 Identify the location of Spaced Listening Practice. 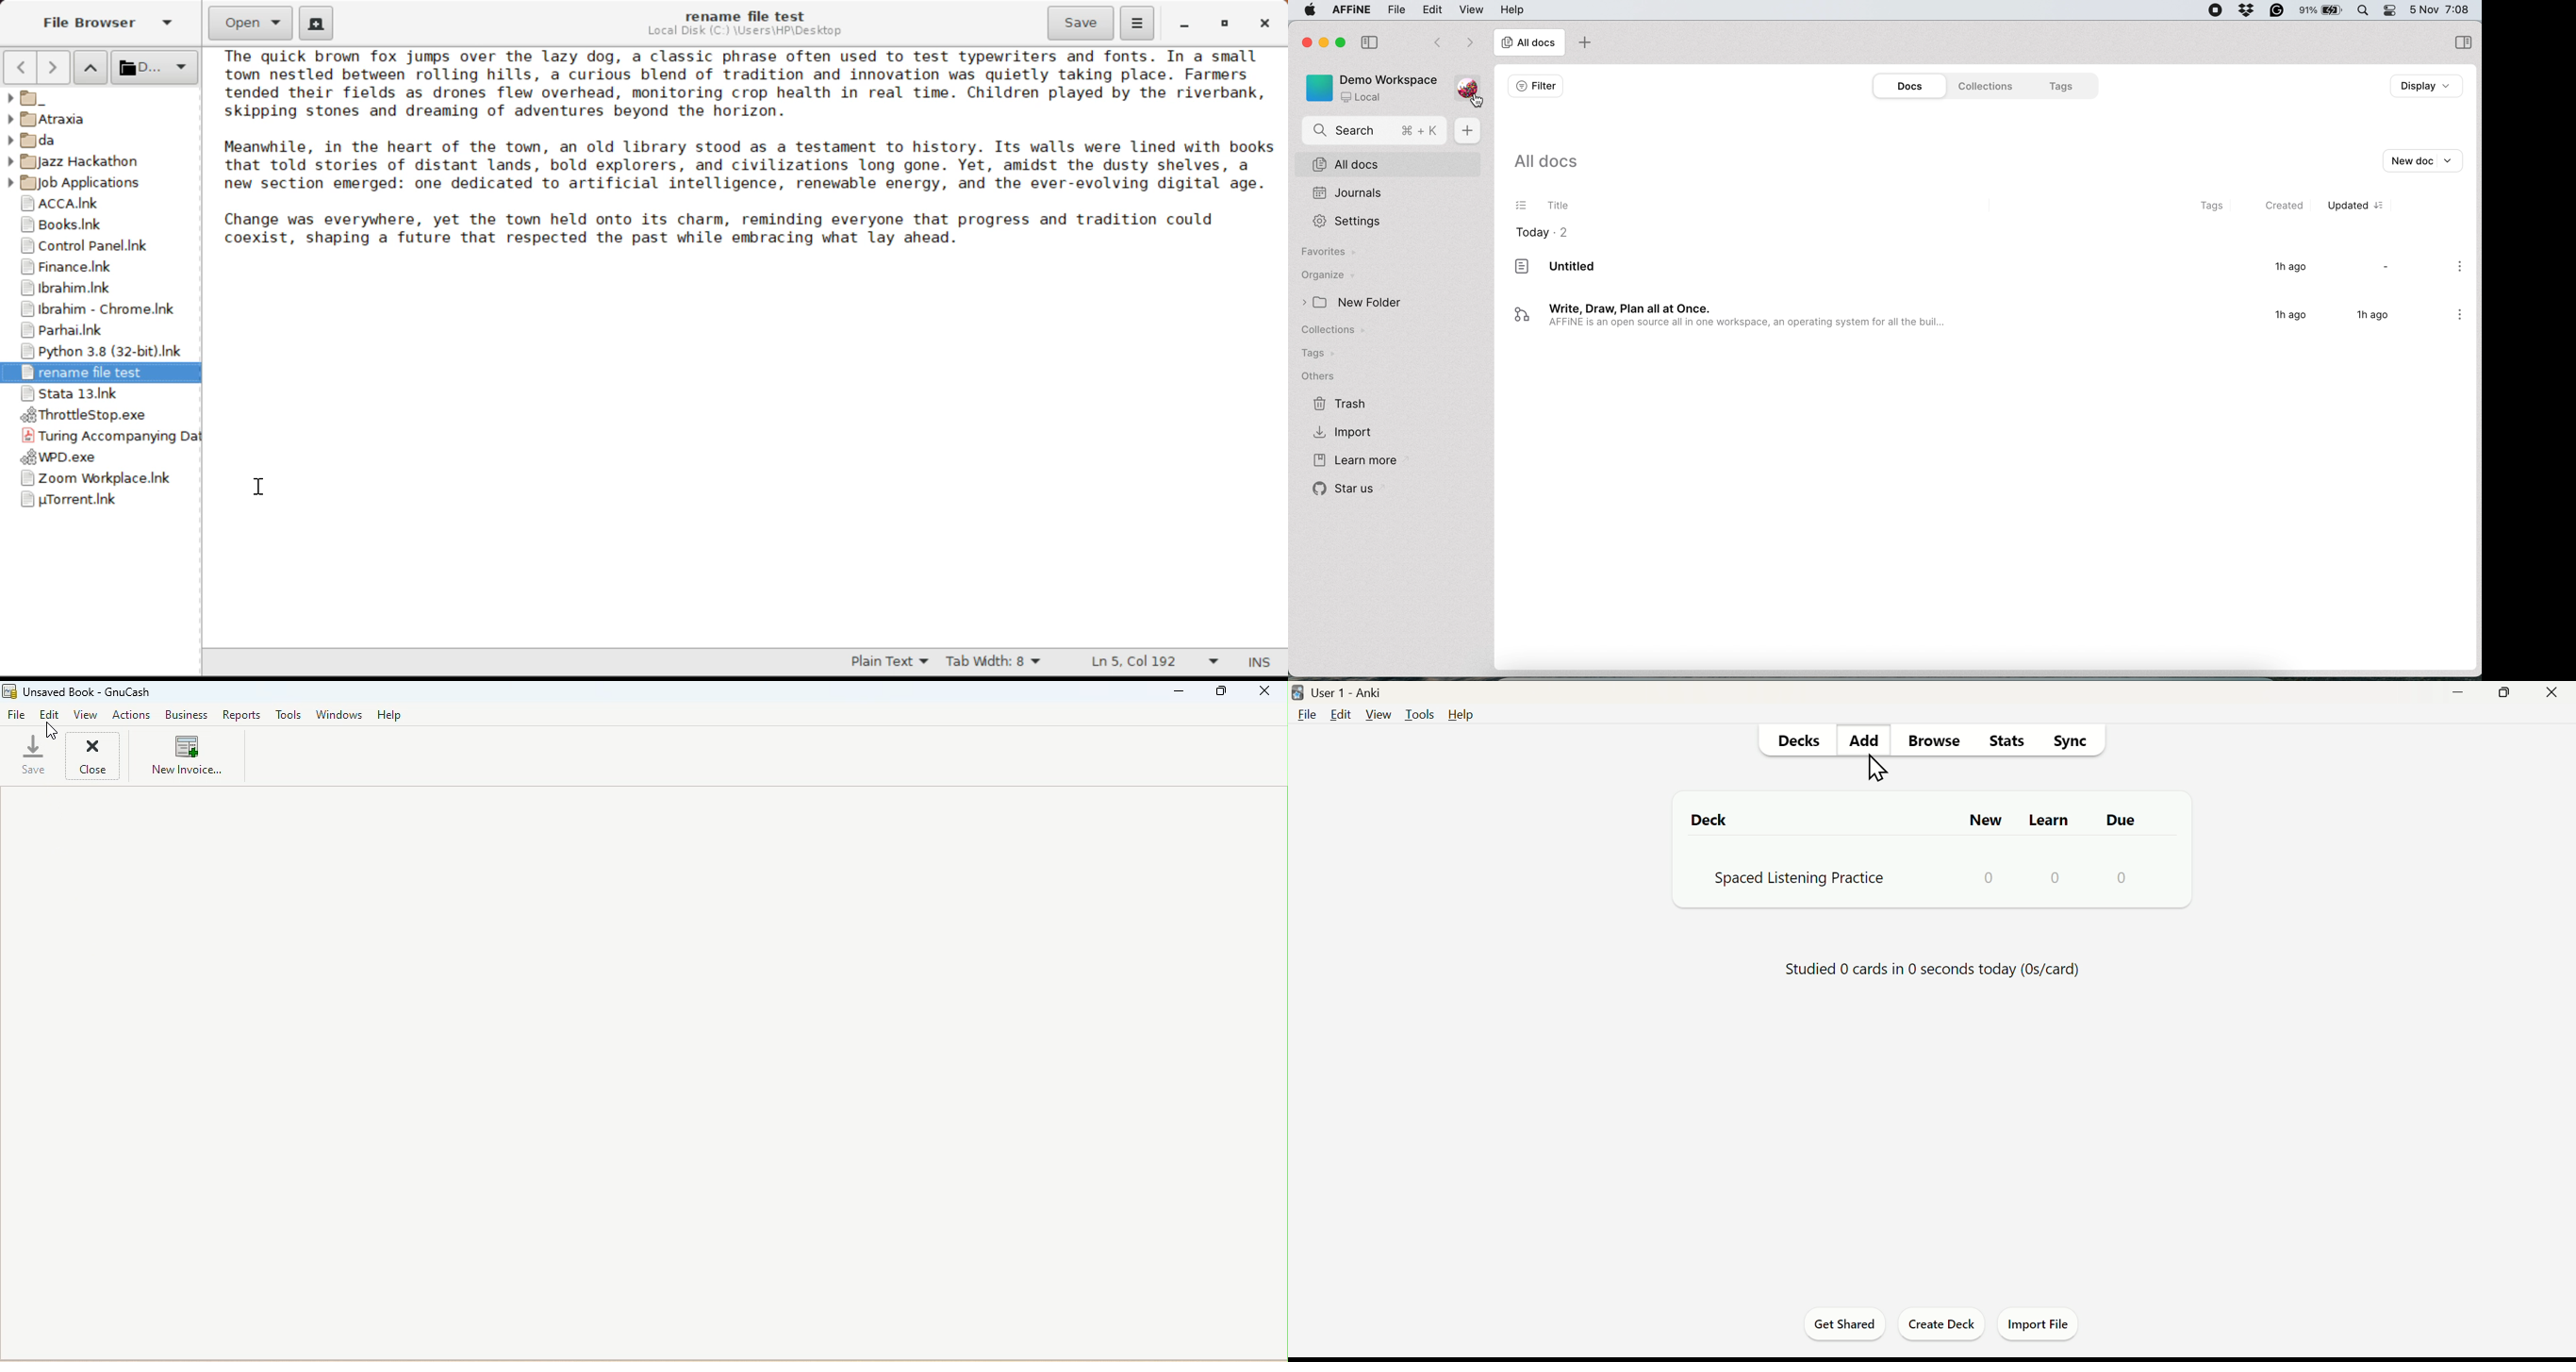
(1913, 880).